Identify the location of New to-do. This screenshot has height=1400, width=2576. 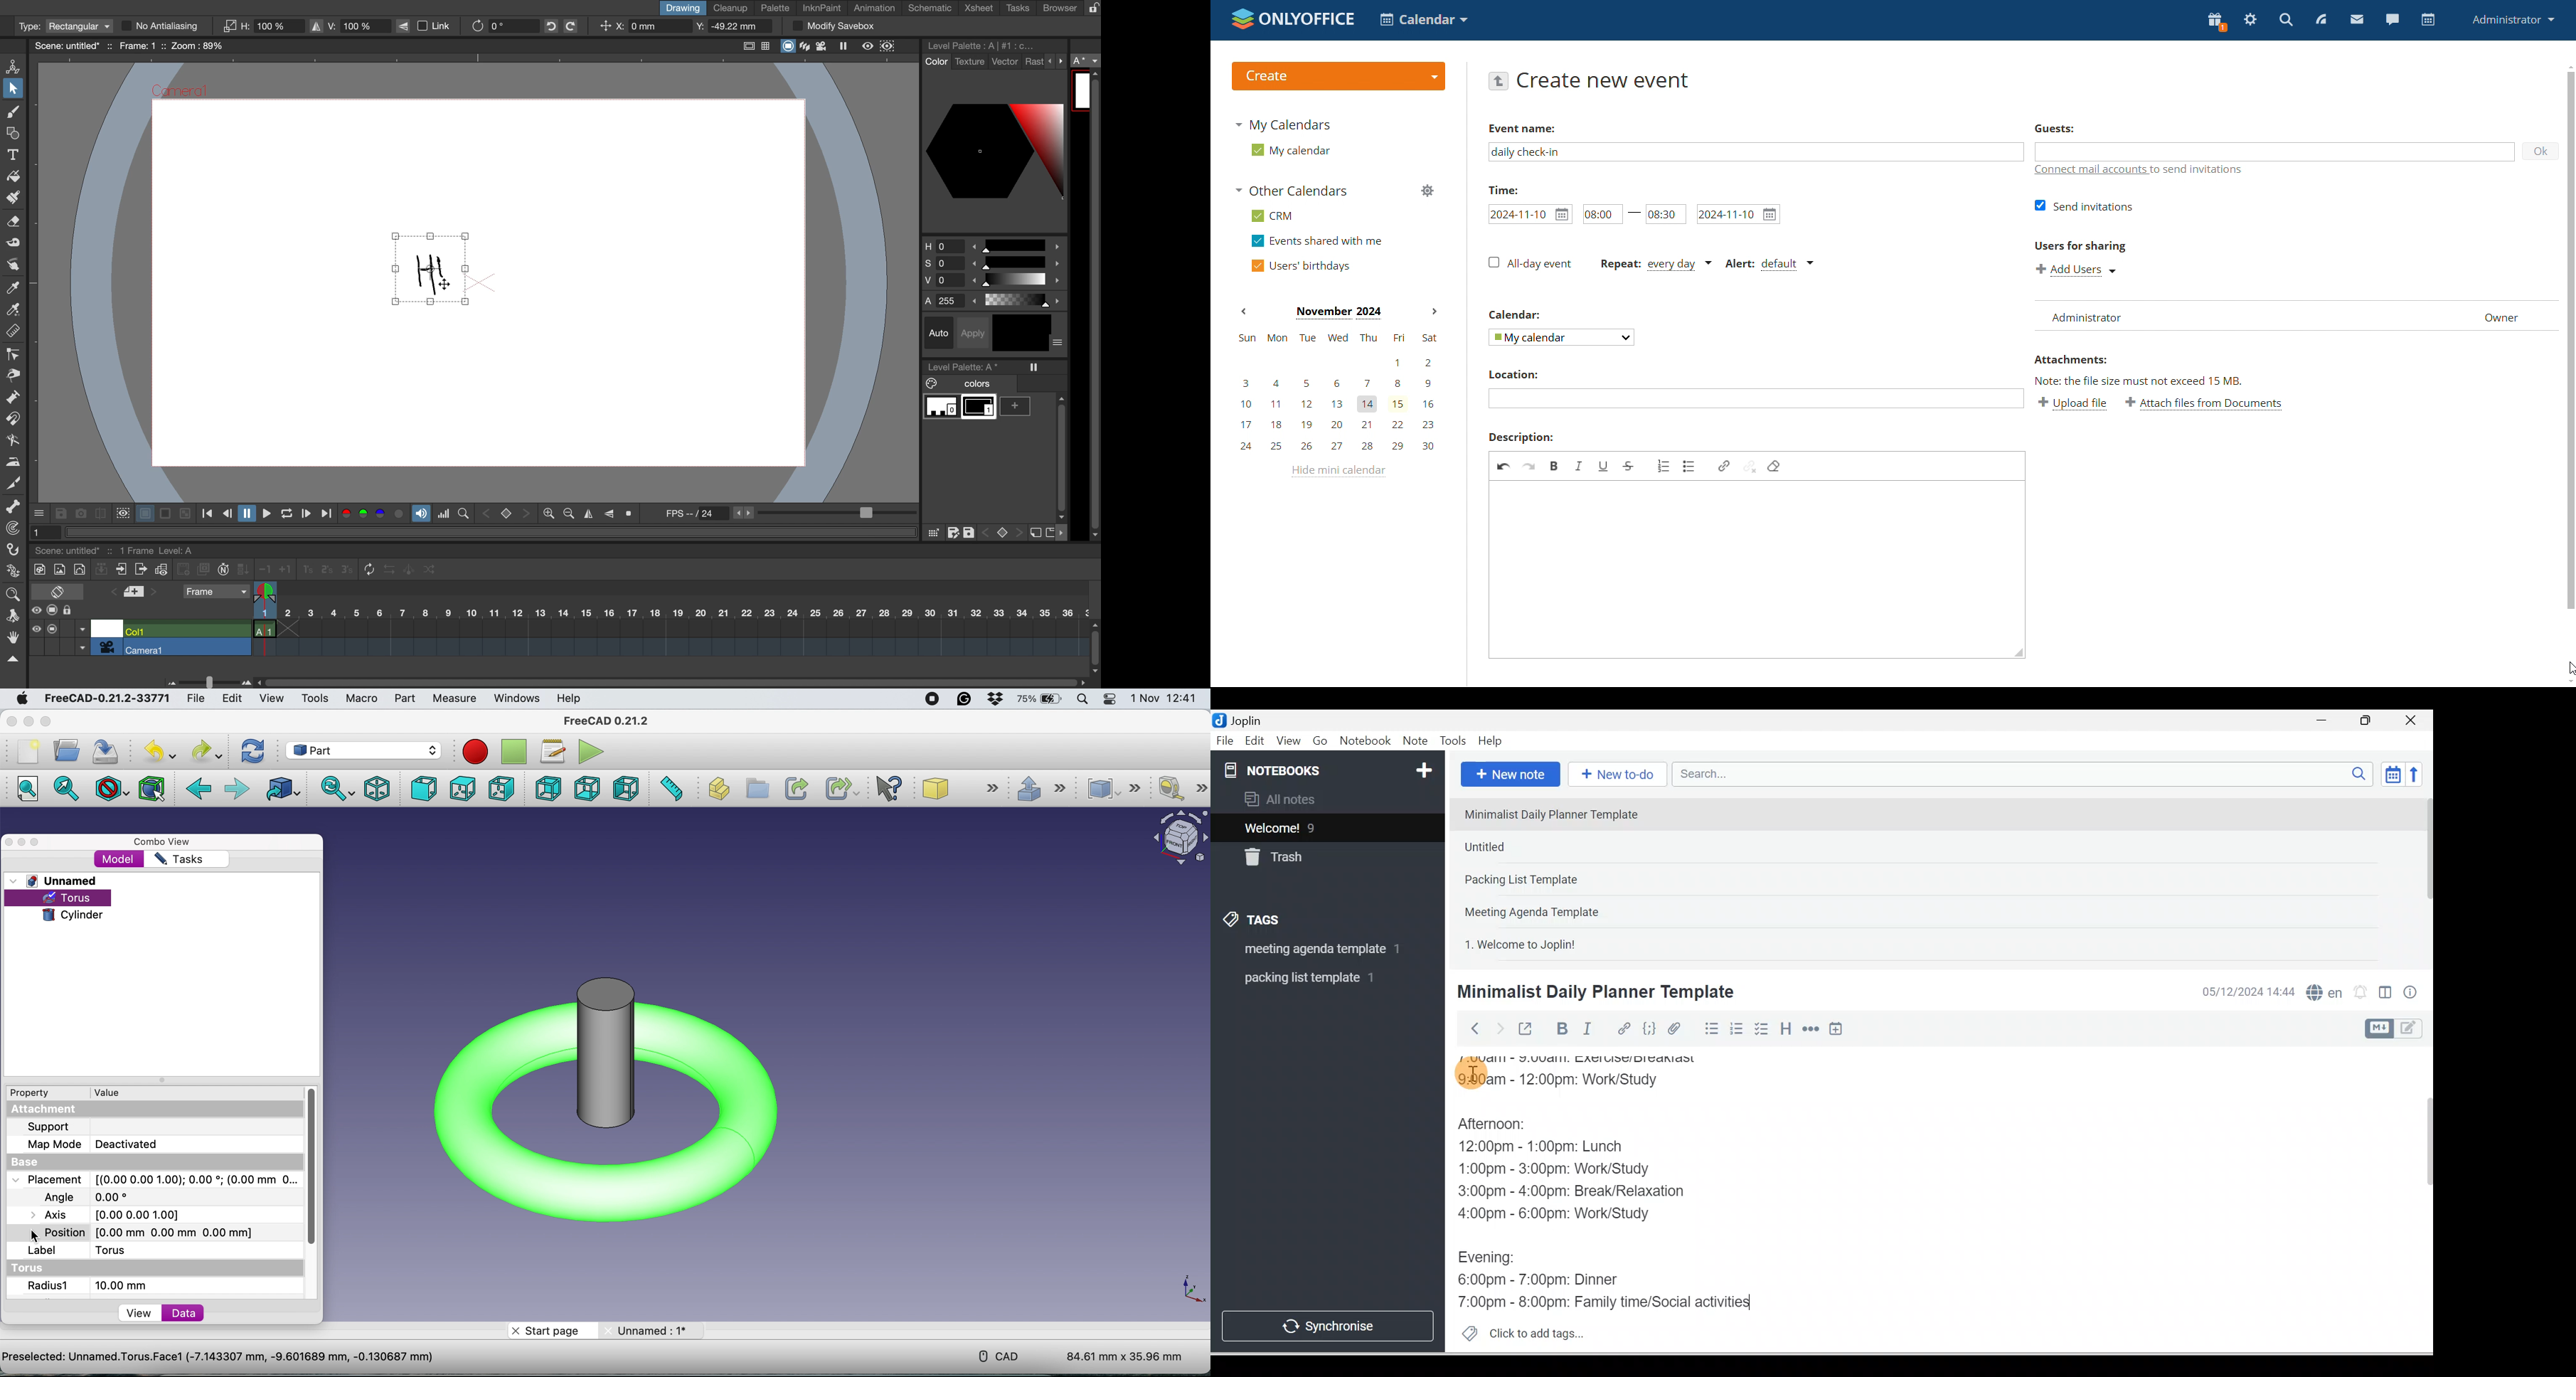
(1615, 775).